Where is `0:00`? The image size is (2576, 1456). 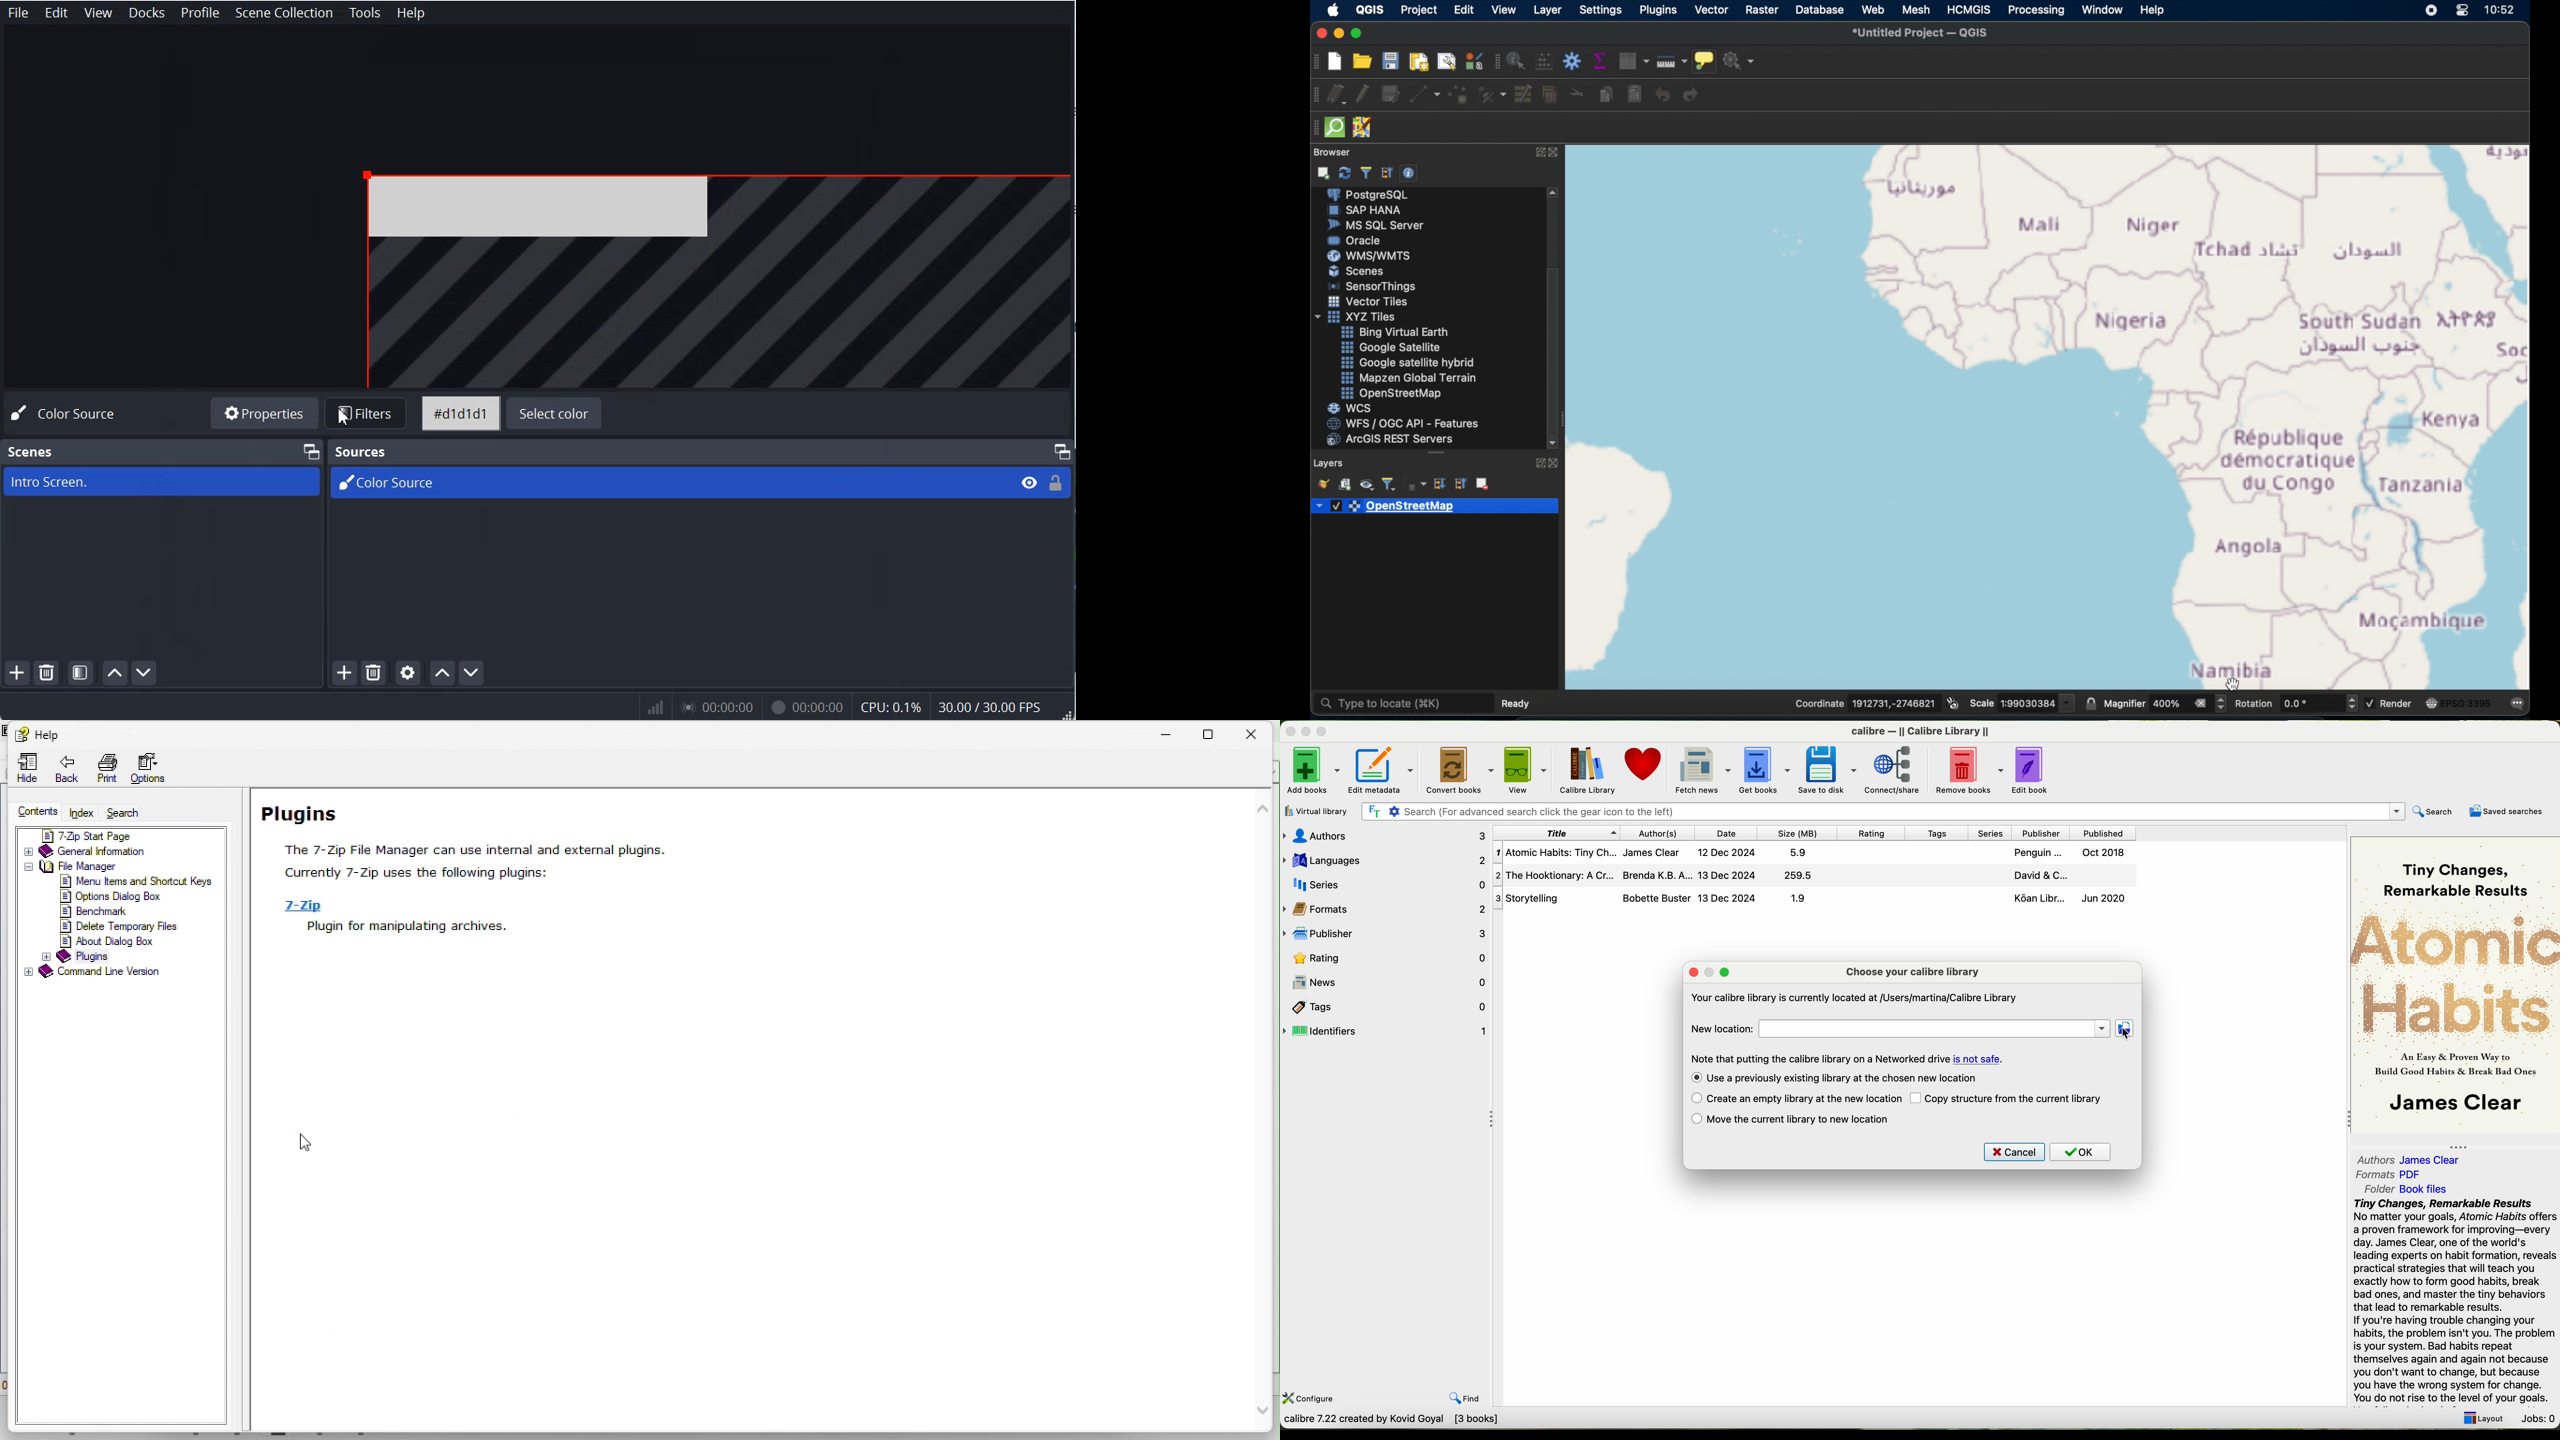 0:00 is located at coordinates (715, 709).